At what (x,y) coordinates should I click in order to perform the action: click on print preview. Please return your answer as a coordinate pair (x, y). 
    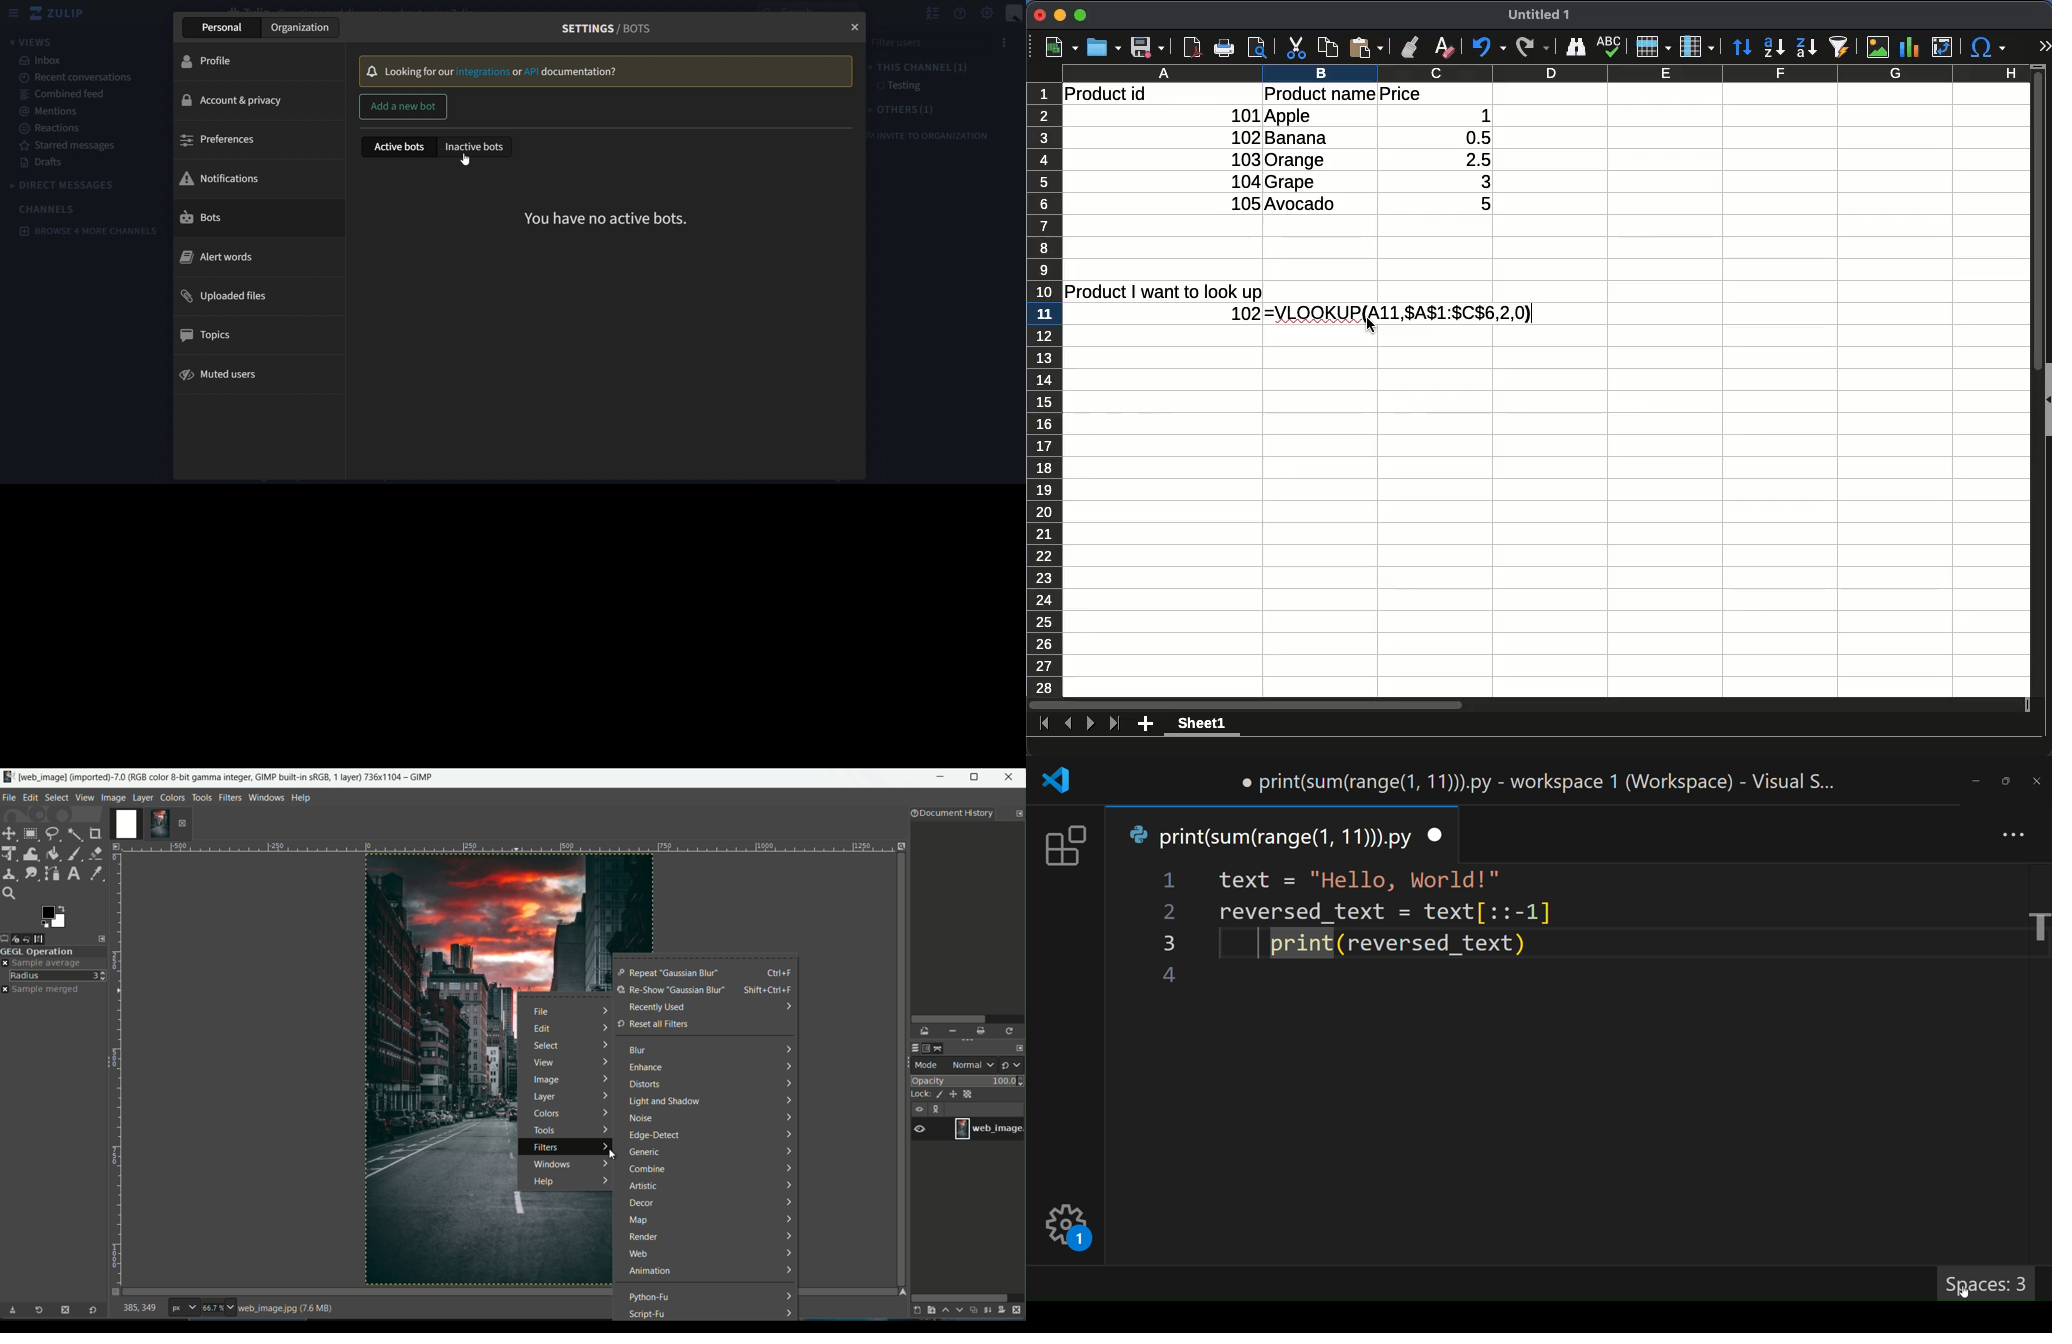
    Looking at the image, I should click on (1257, 48).